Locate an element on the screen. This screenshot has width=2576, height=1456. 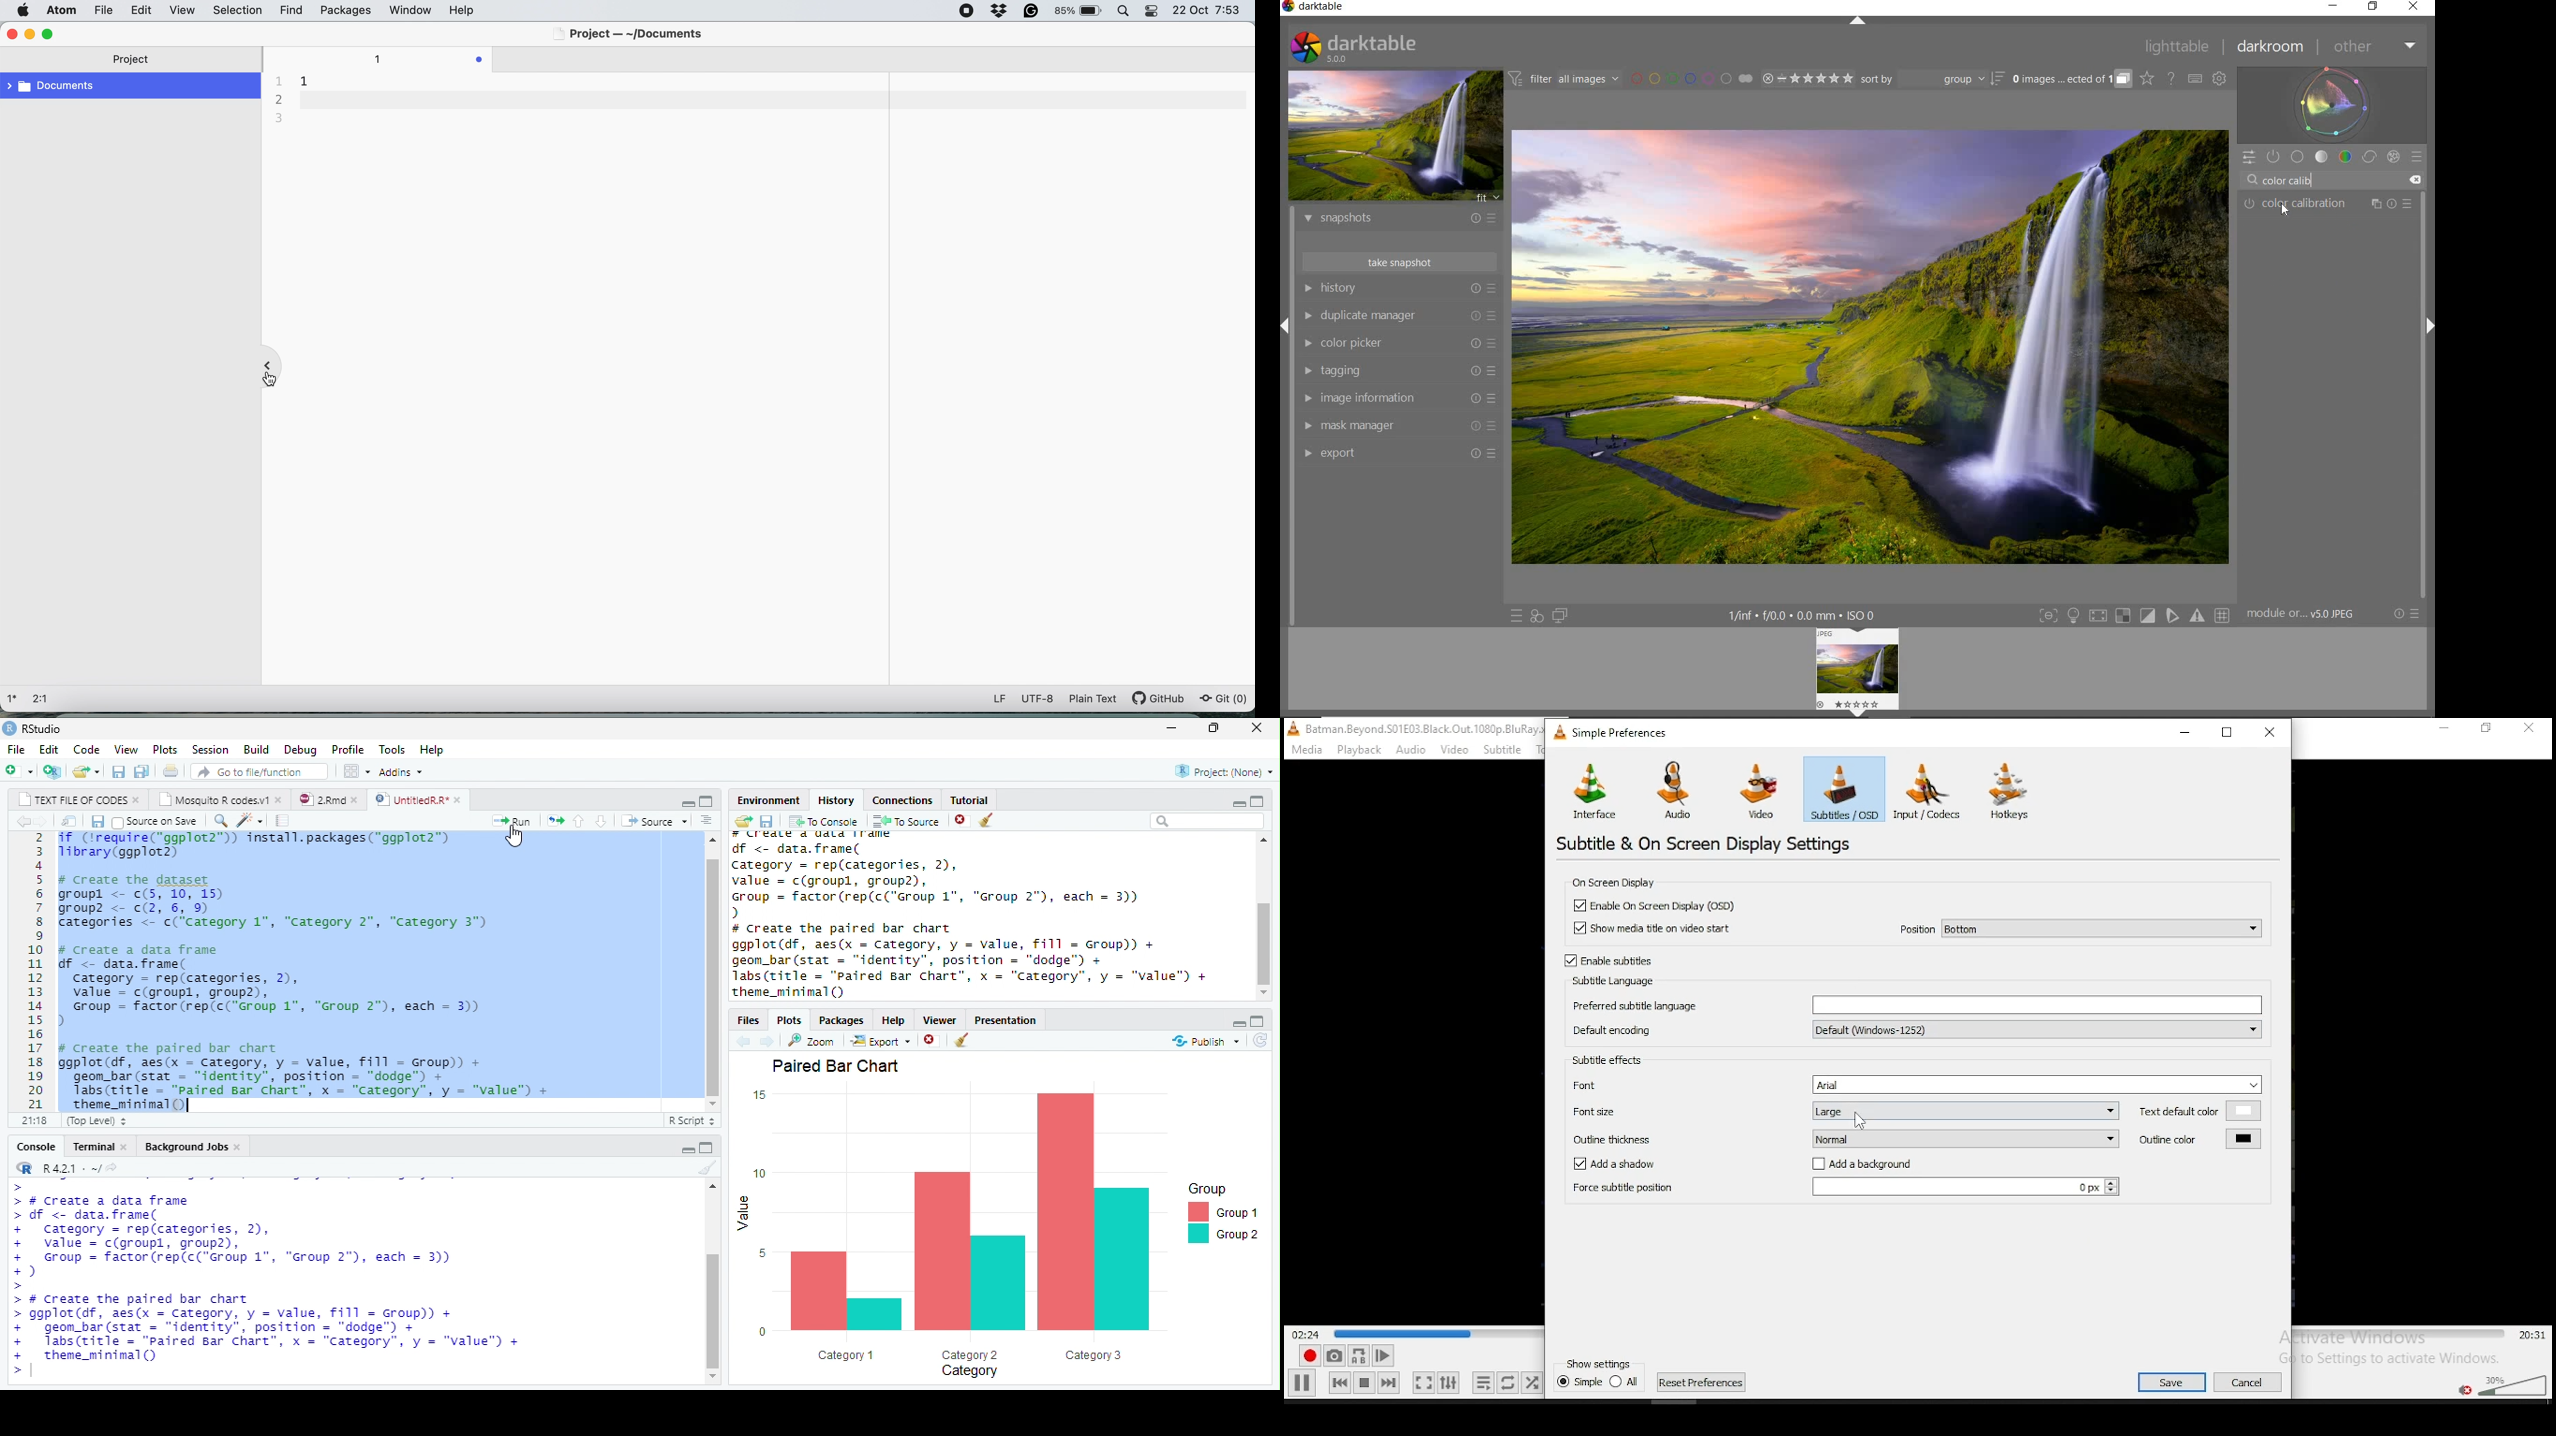
COLOR CALIBRATION is located at coordinates (2327, 204).